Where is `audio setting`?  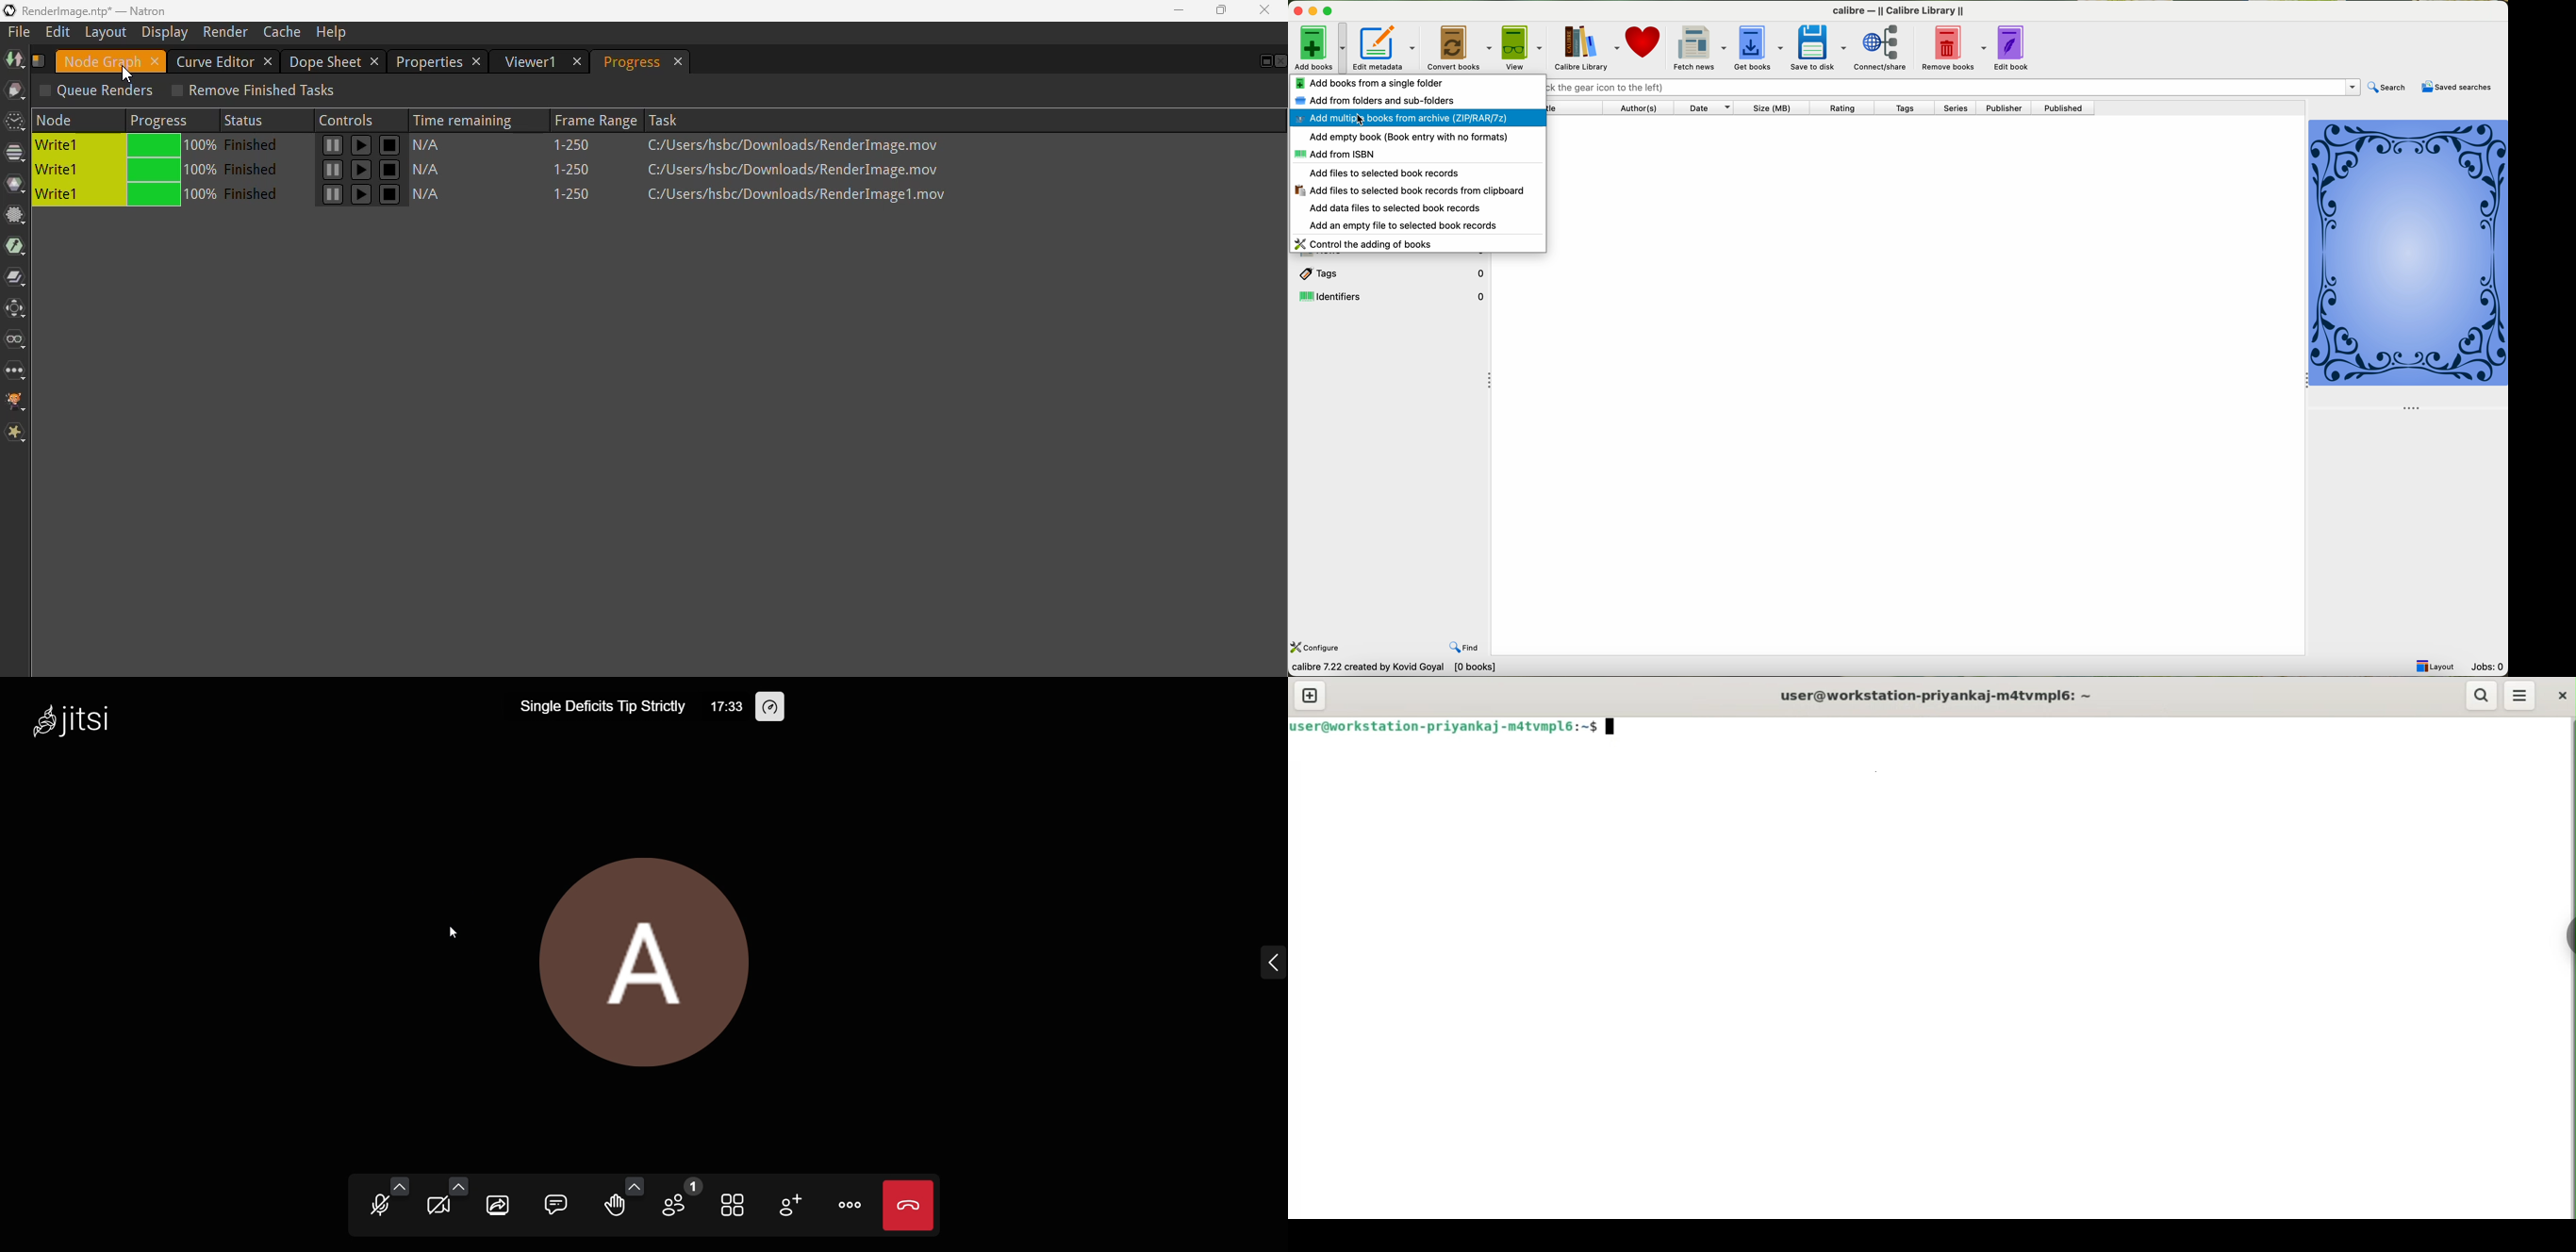 audio setting is located at coordinates (400, 1186).